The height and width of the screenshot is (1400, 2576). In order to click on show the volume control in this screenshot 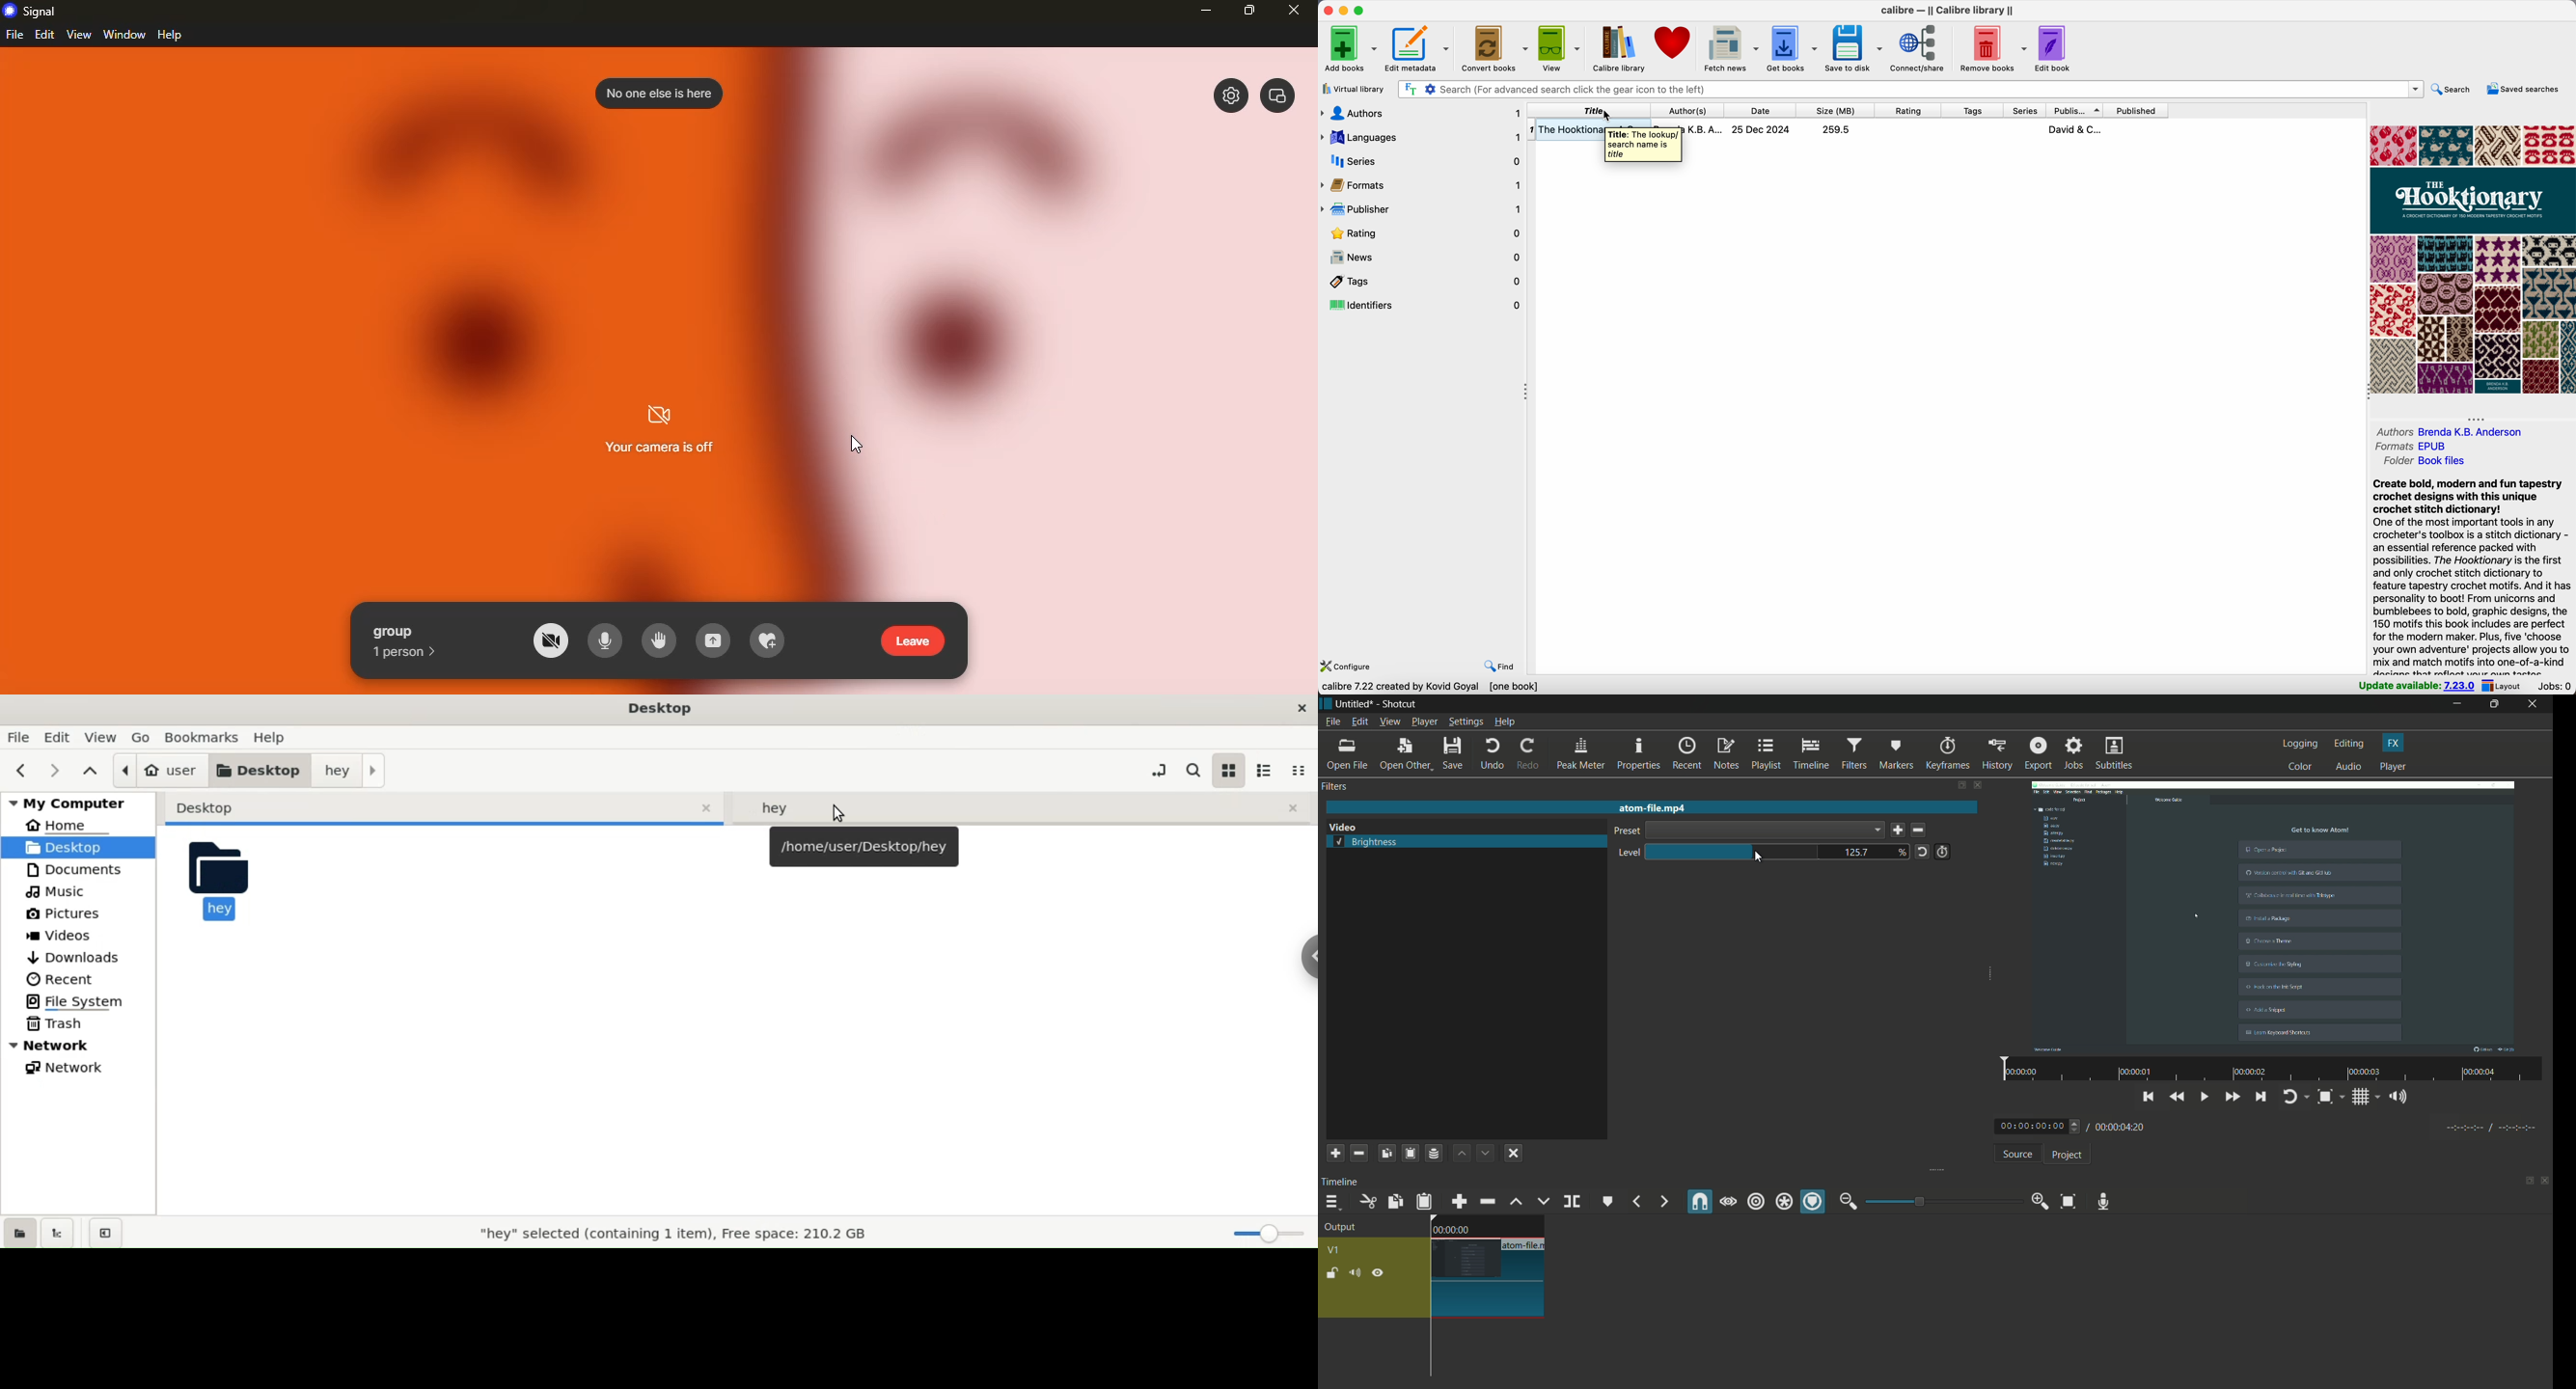, I will do `click(2402, 1098)`.